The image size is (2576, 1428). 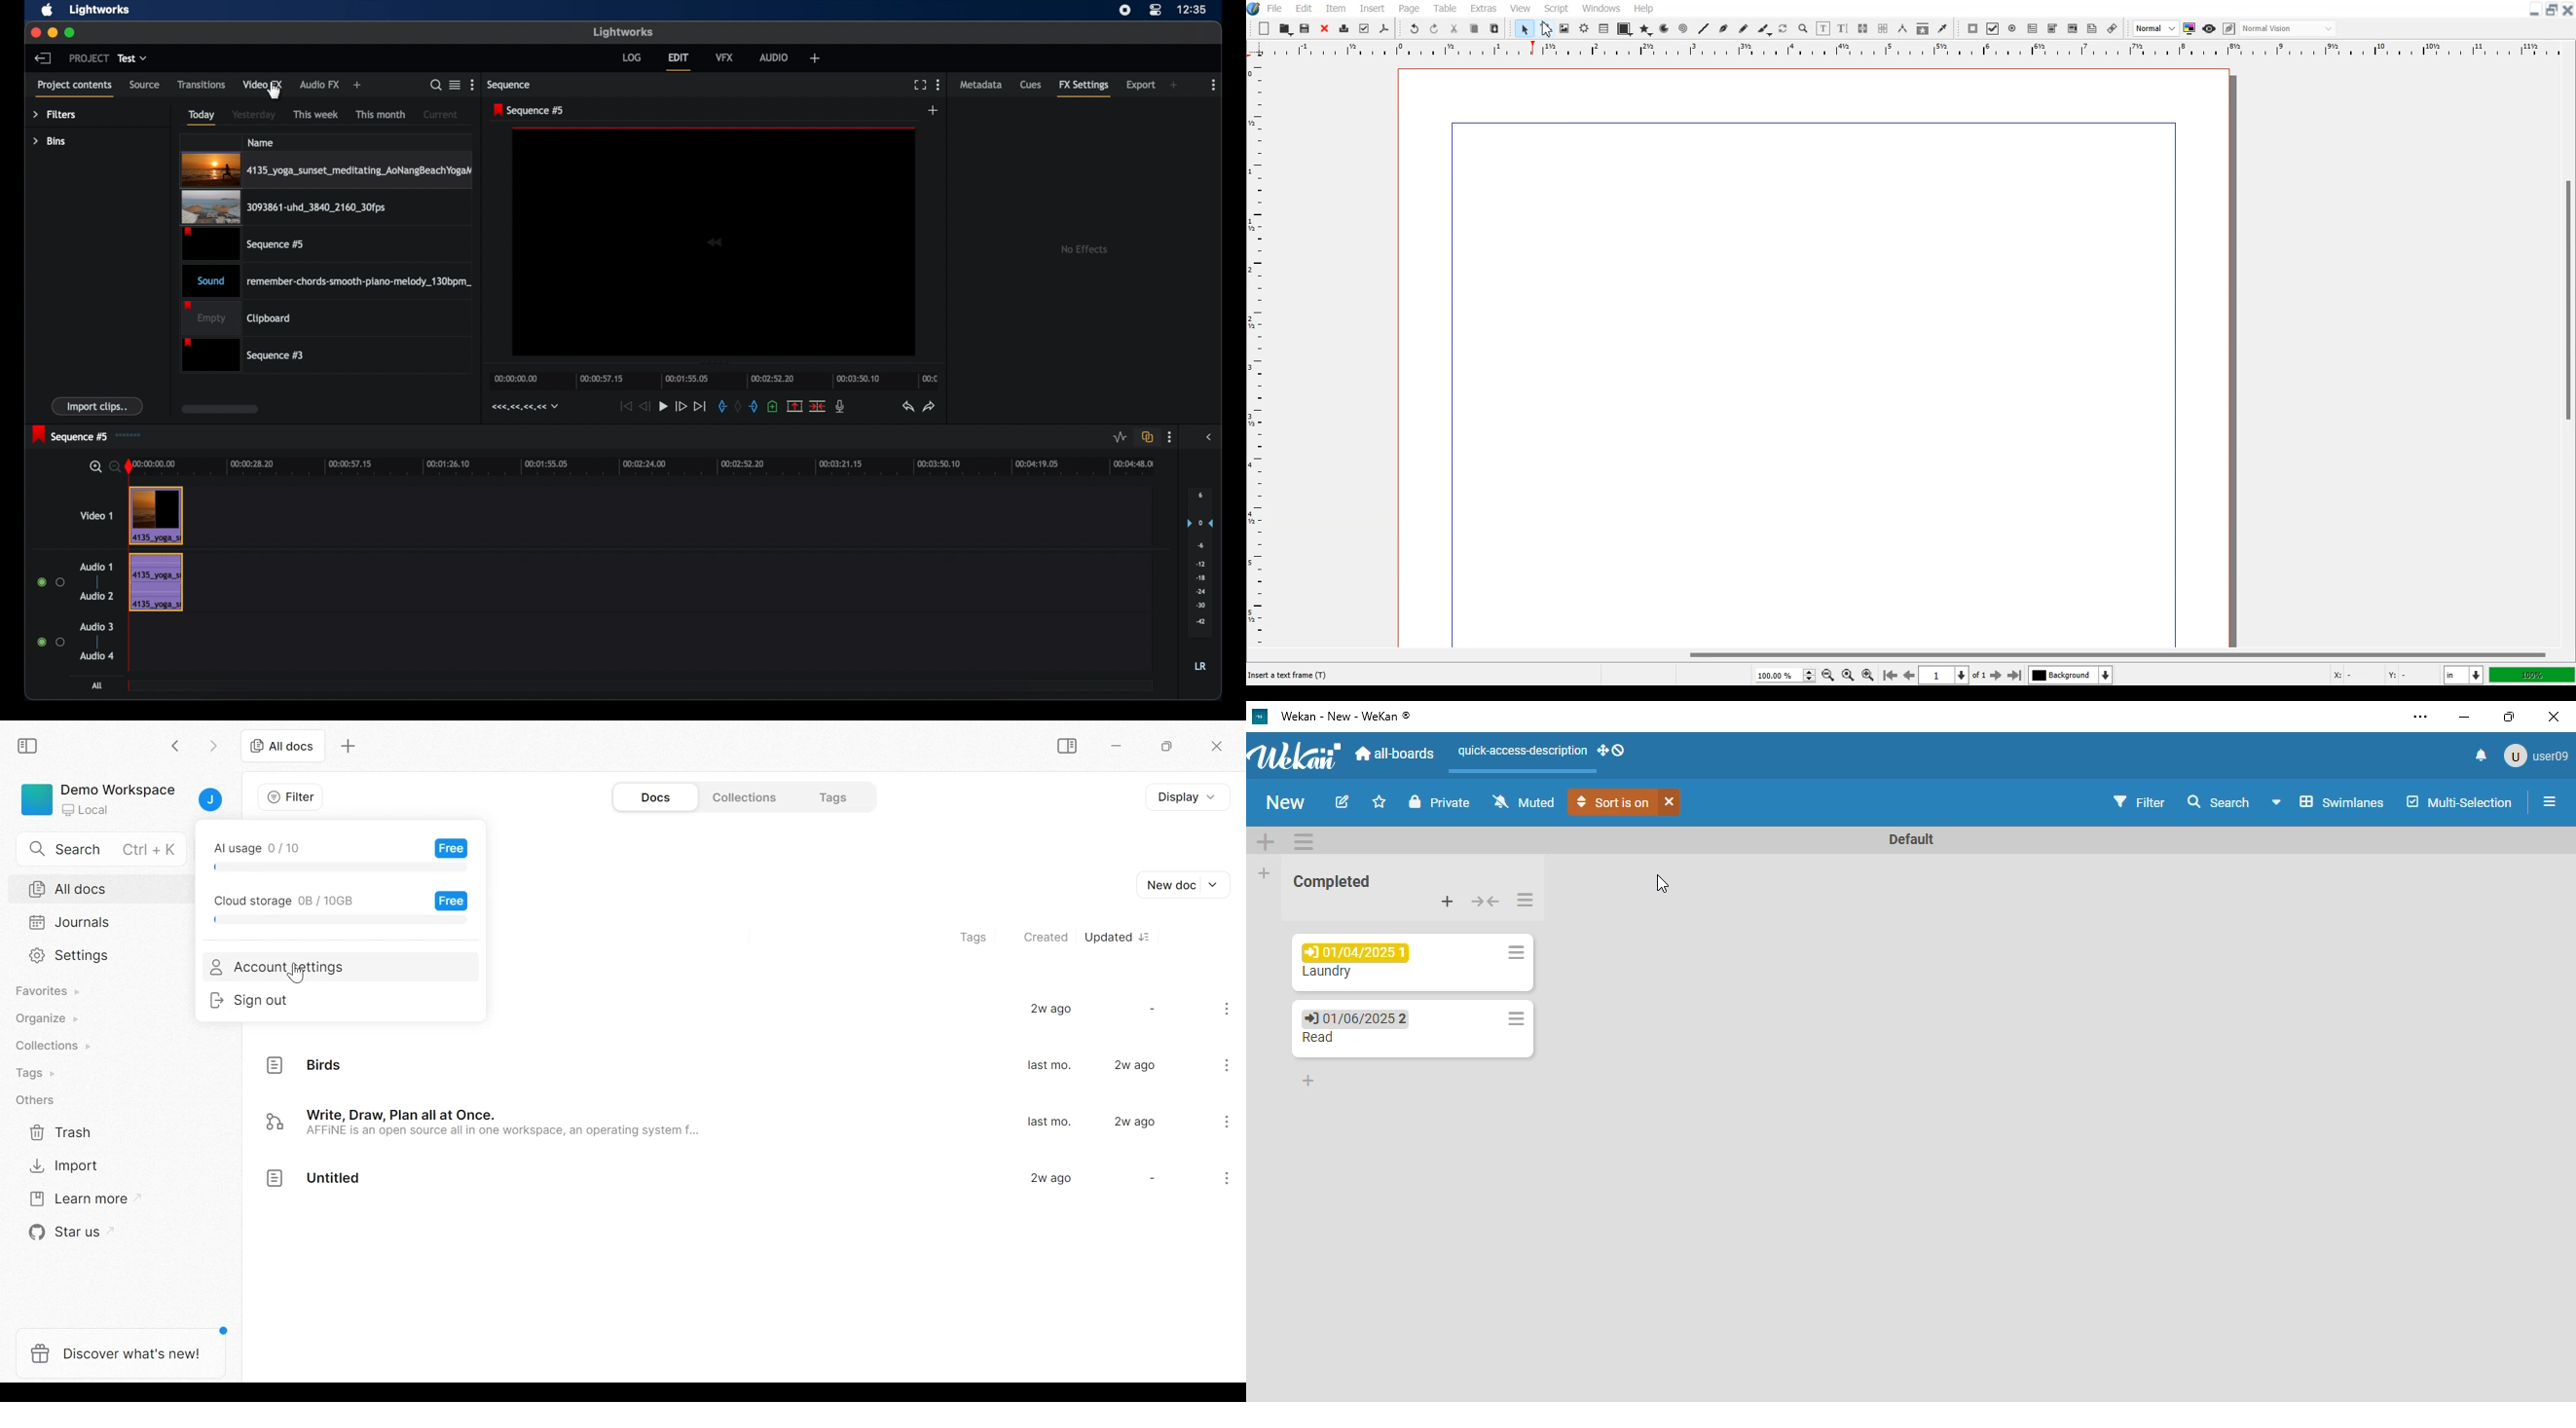 What do you see at coordinates (454, 84) in the screenshot?
I see `options` at bounding box center [454, 84].